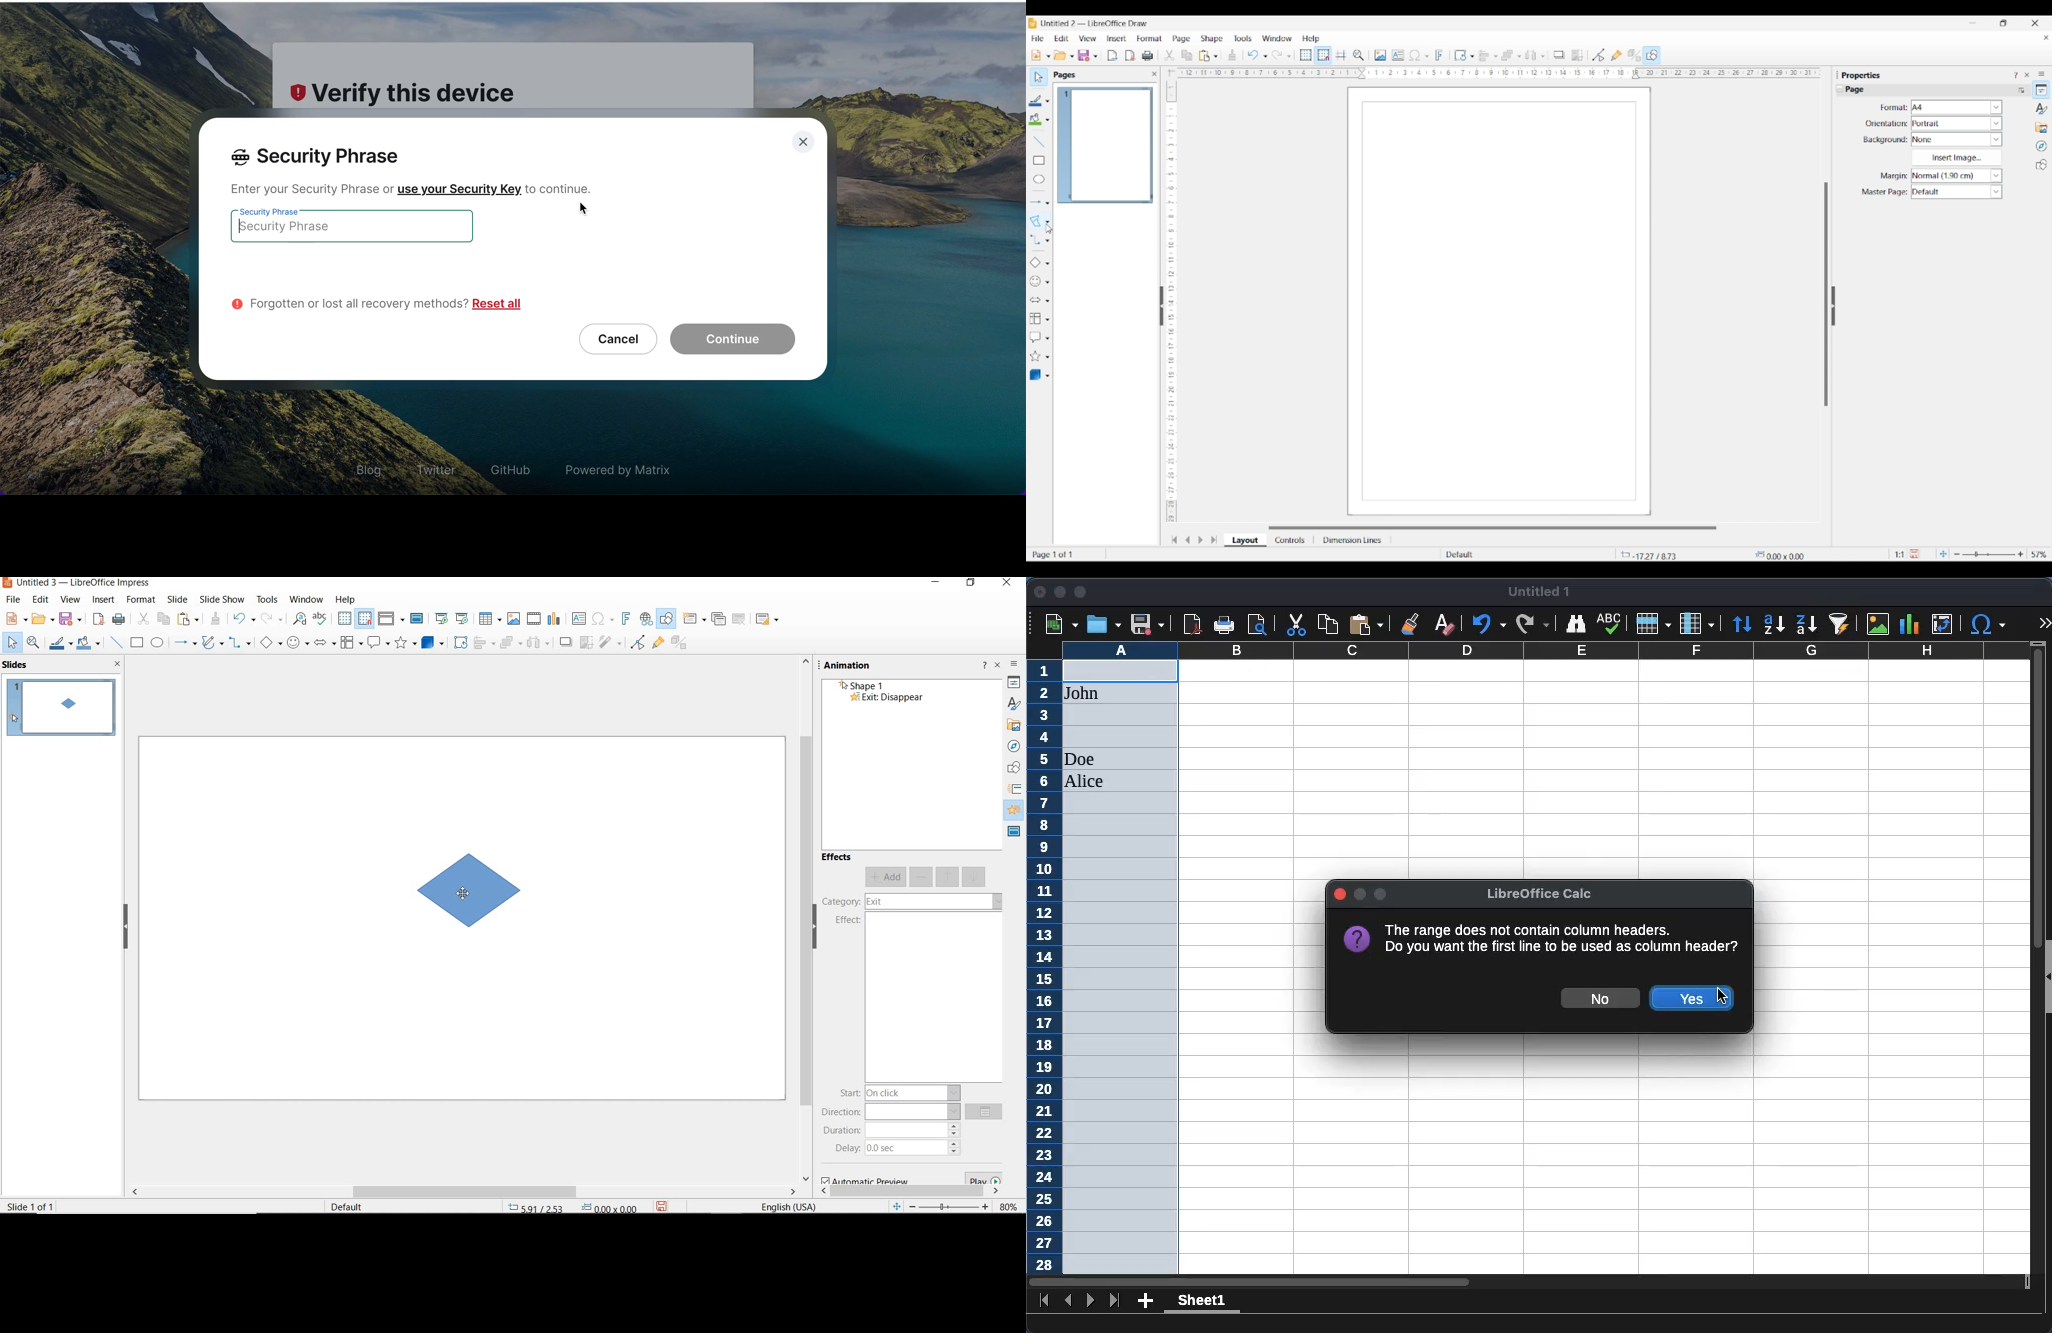 The height and width of the screenshot is (1344, 2072). I want to click on Cursor co-ordinates, so click(1653, 555).